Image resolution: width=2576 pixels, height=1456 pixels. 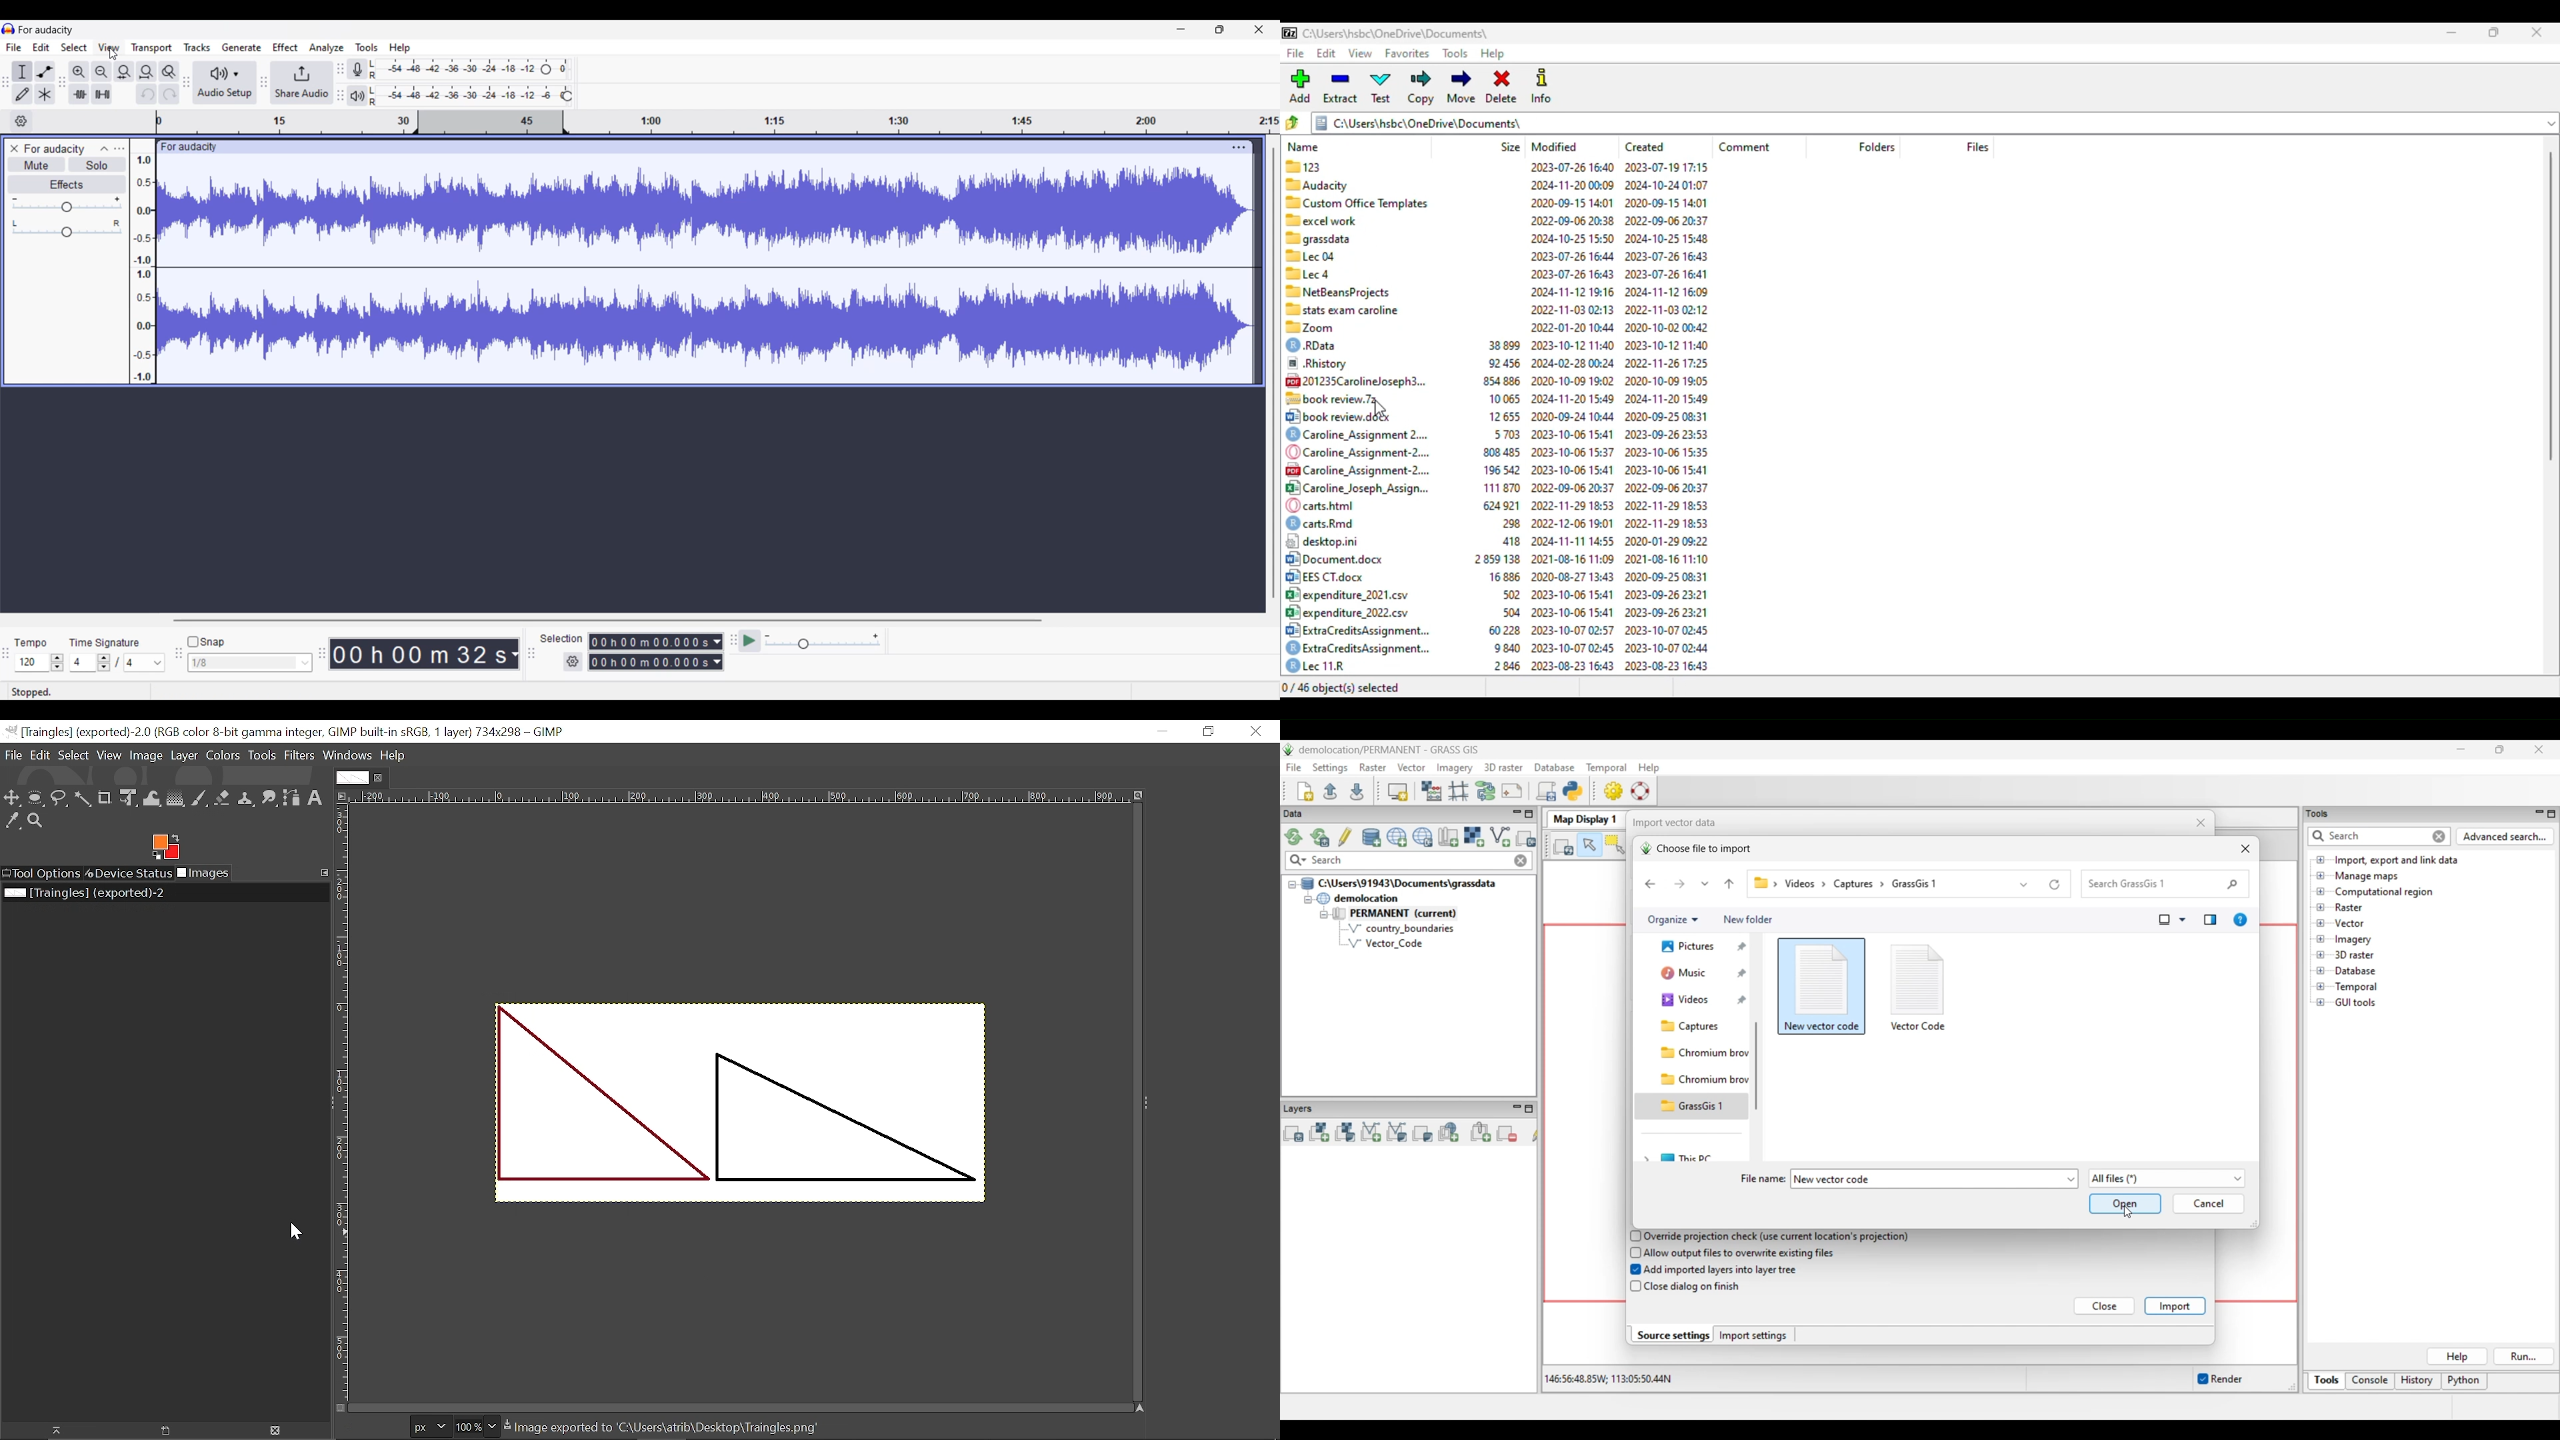 What do you see at coordinates (143, 268) in the screenshot?
I see `Scale to see track intensity` at bounding box center [143, 268].